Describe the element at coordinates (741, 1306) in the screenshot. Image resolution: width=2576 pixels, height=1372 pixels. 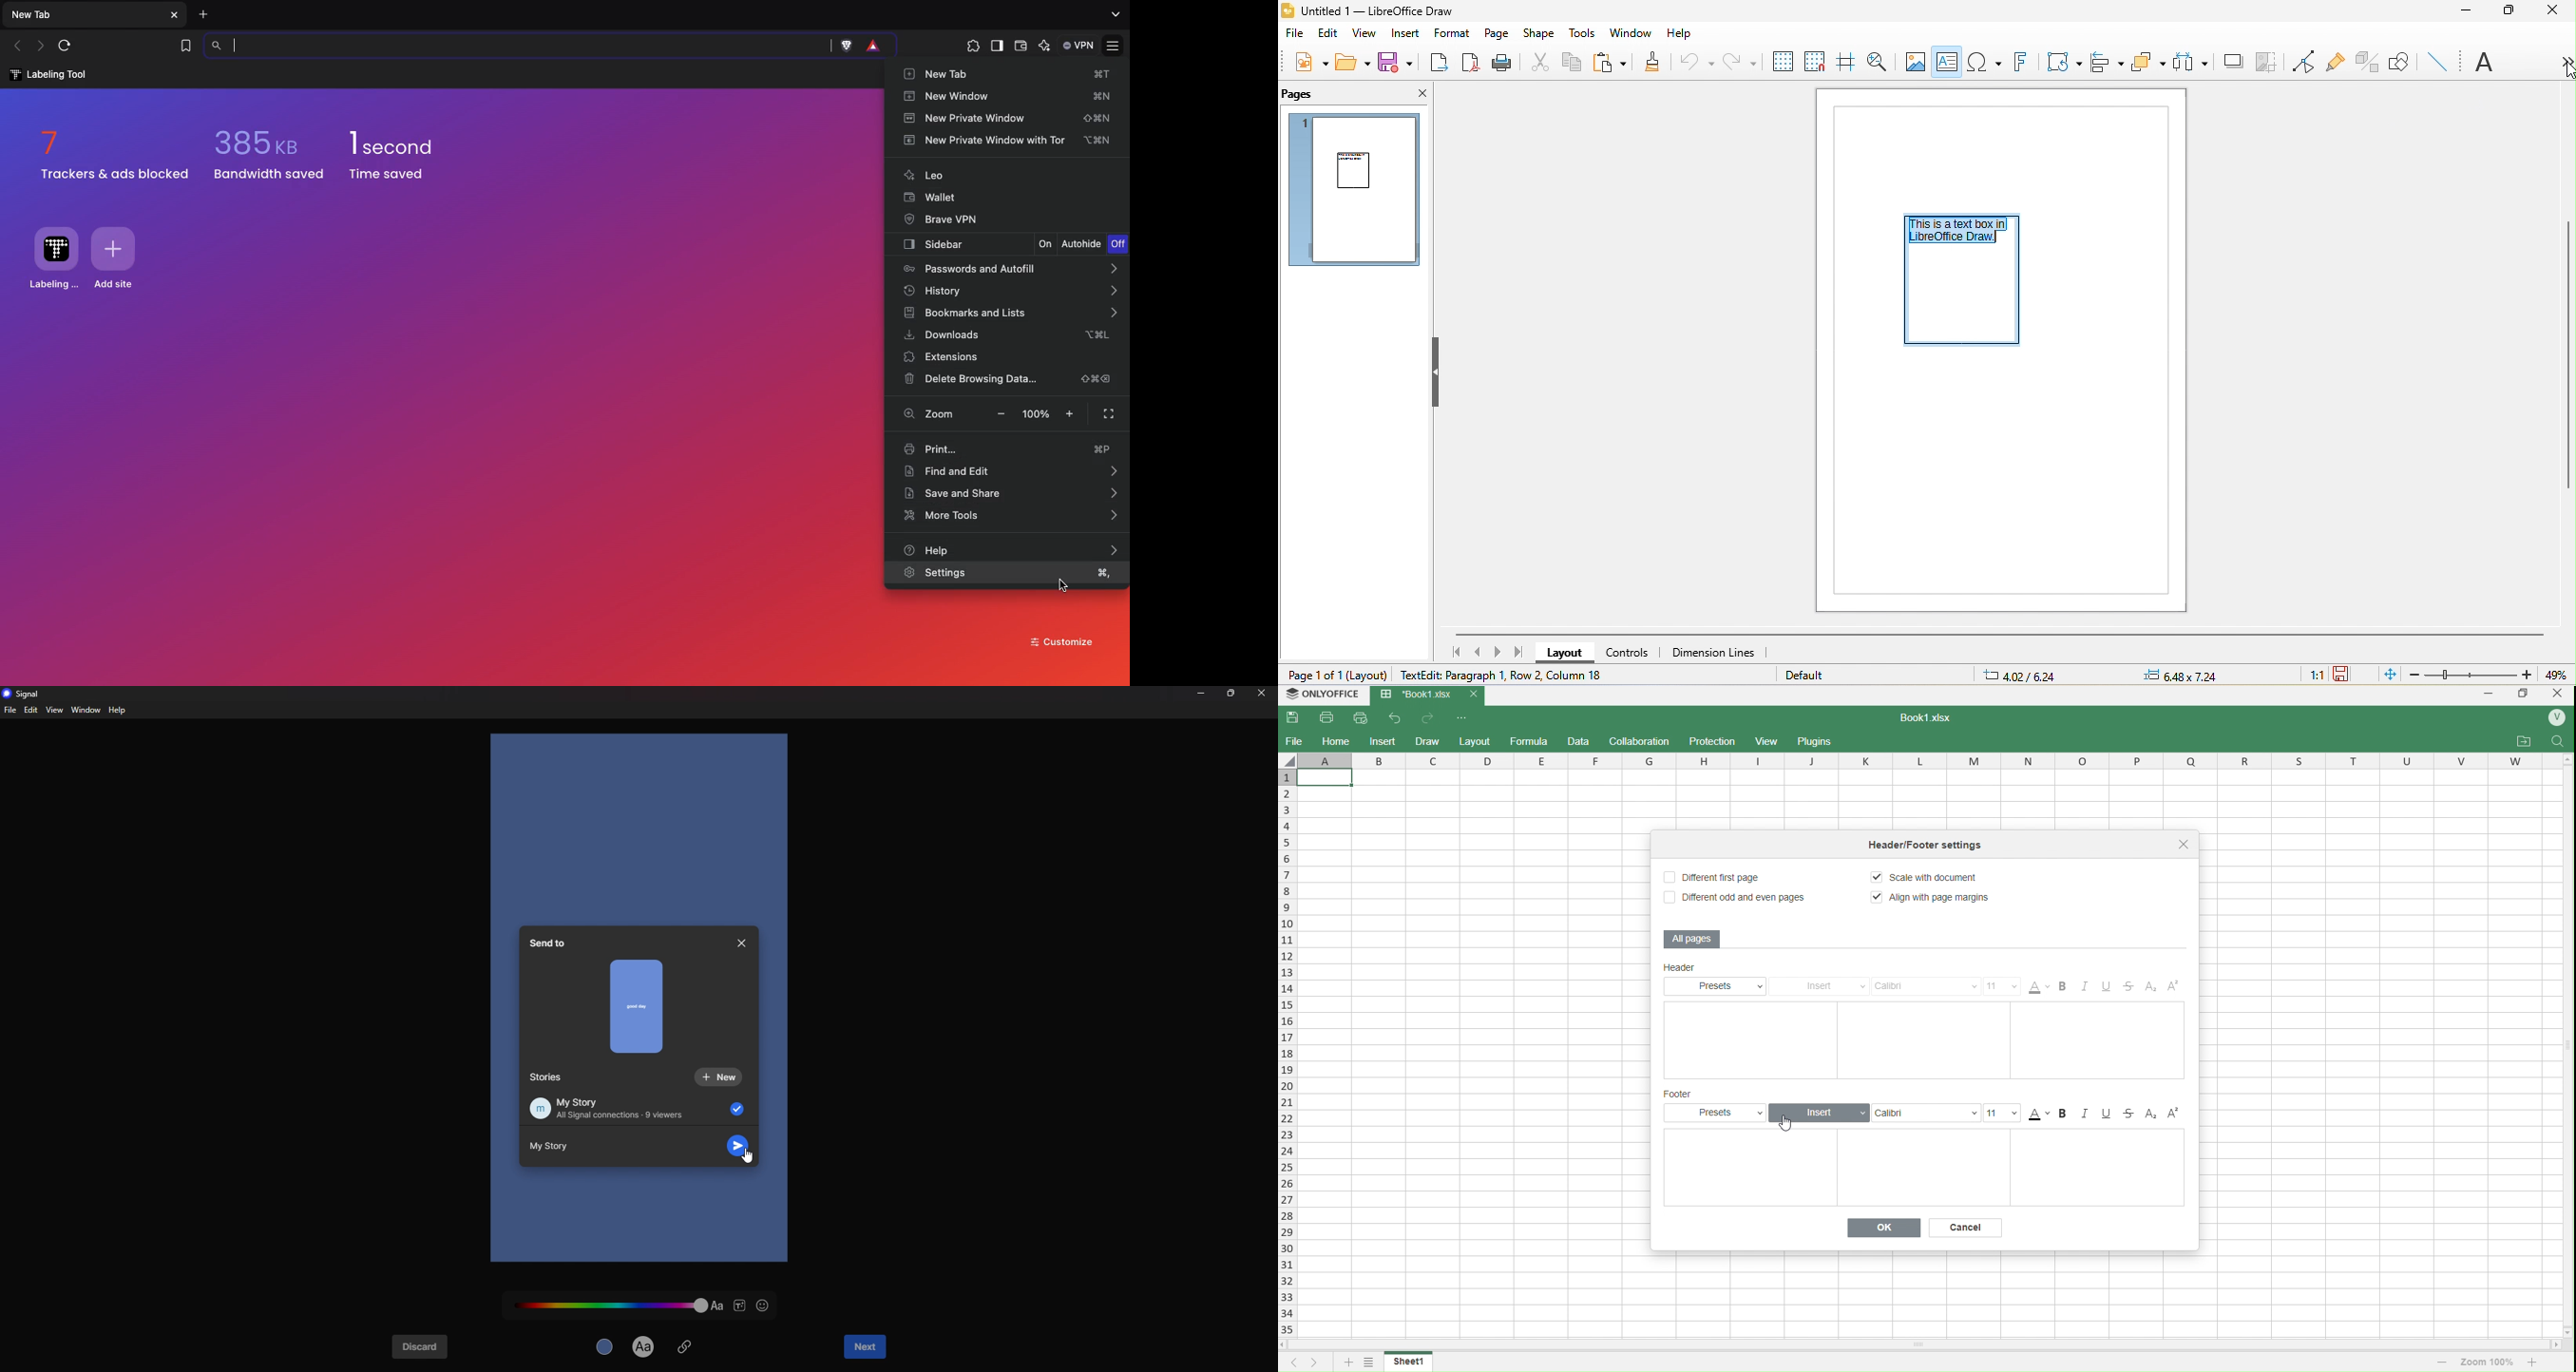
I see `text style` at that location.